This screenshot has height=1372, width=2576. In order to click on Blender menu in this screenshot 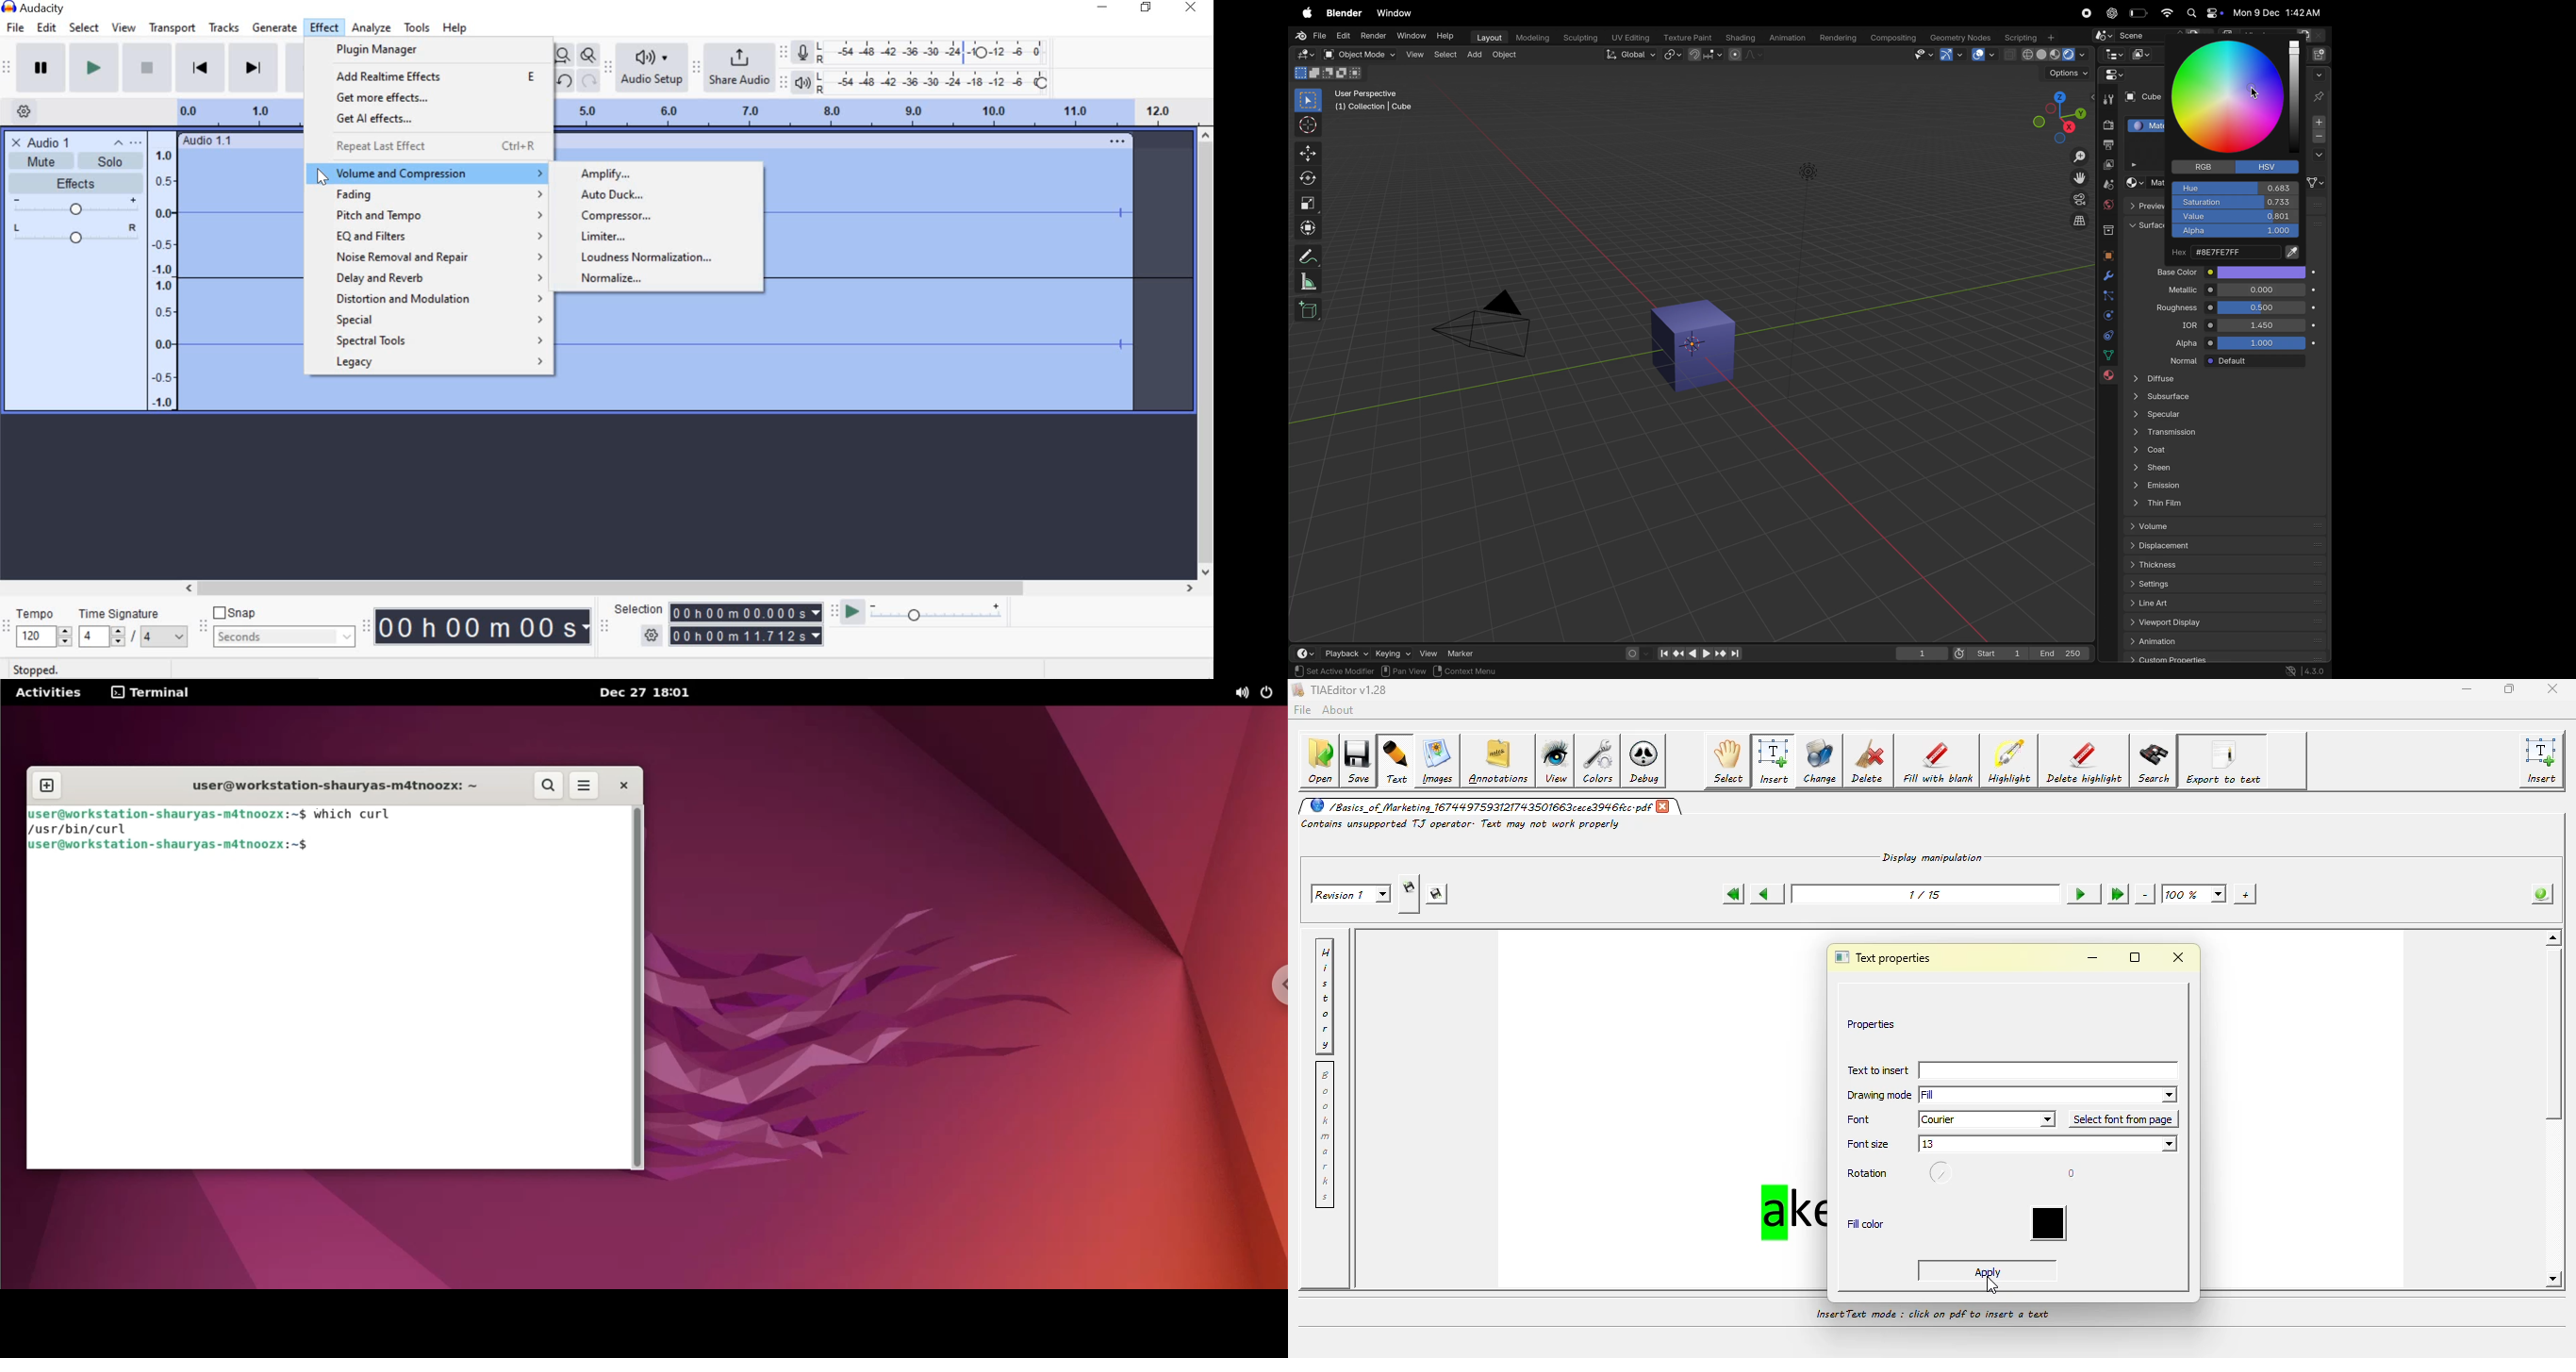, I will do `click(1344, 13)`.